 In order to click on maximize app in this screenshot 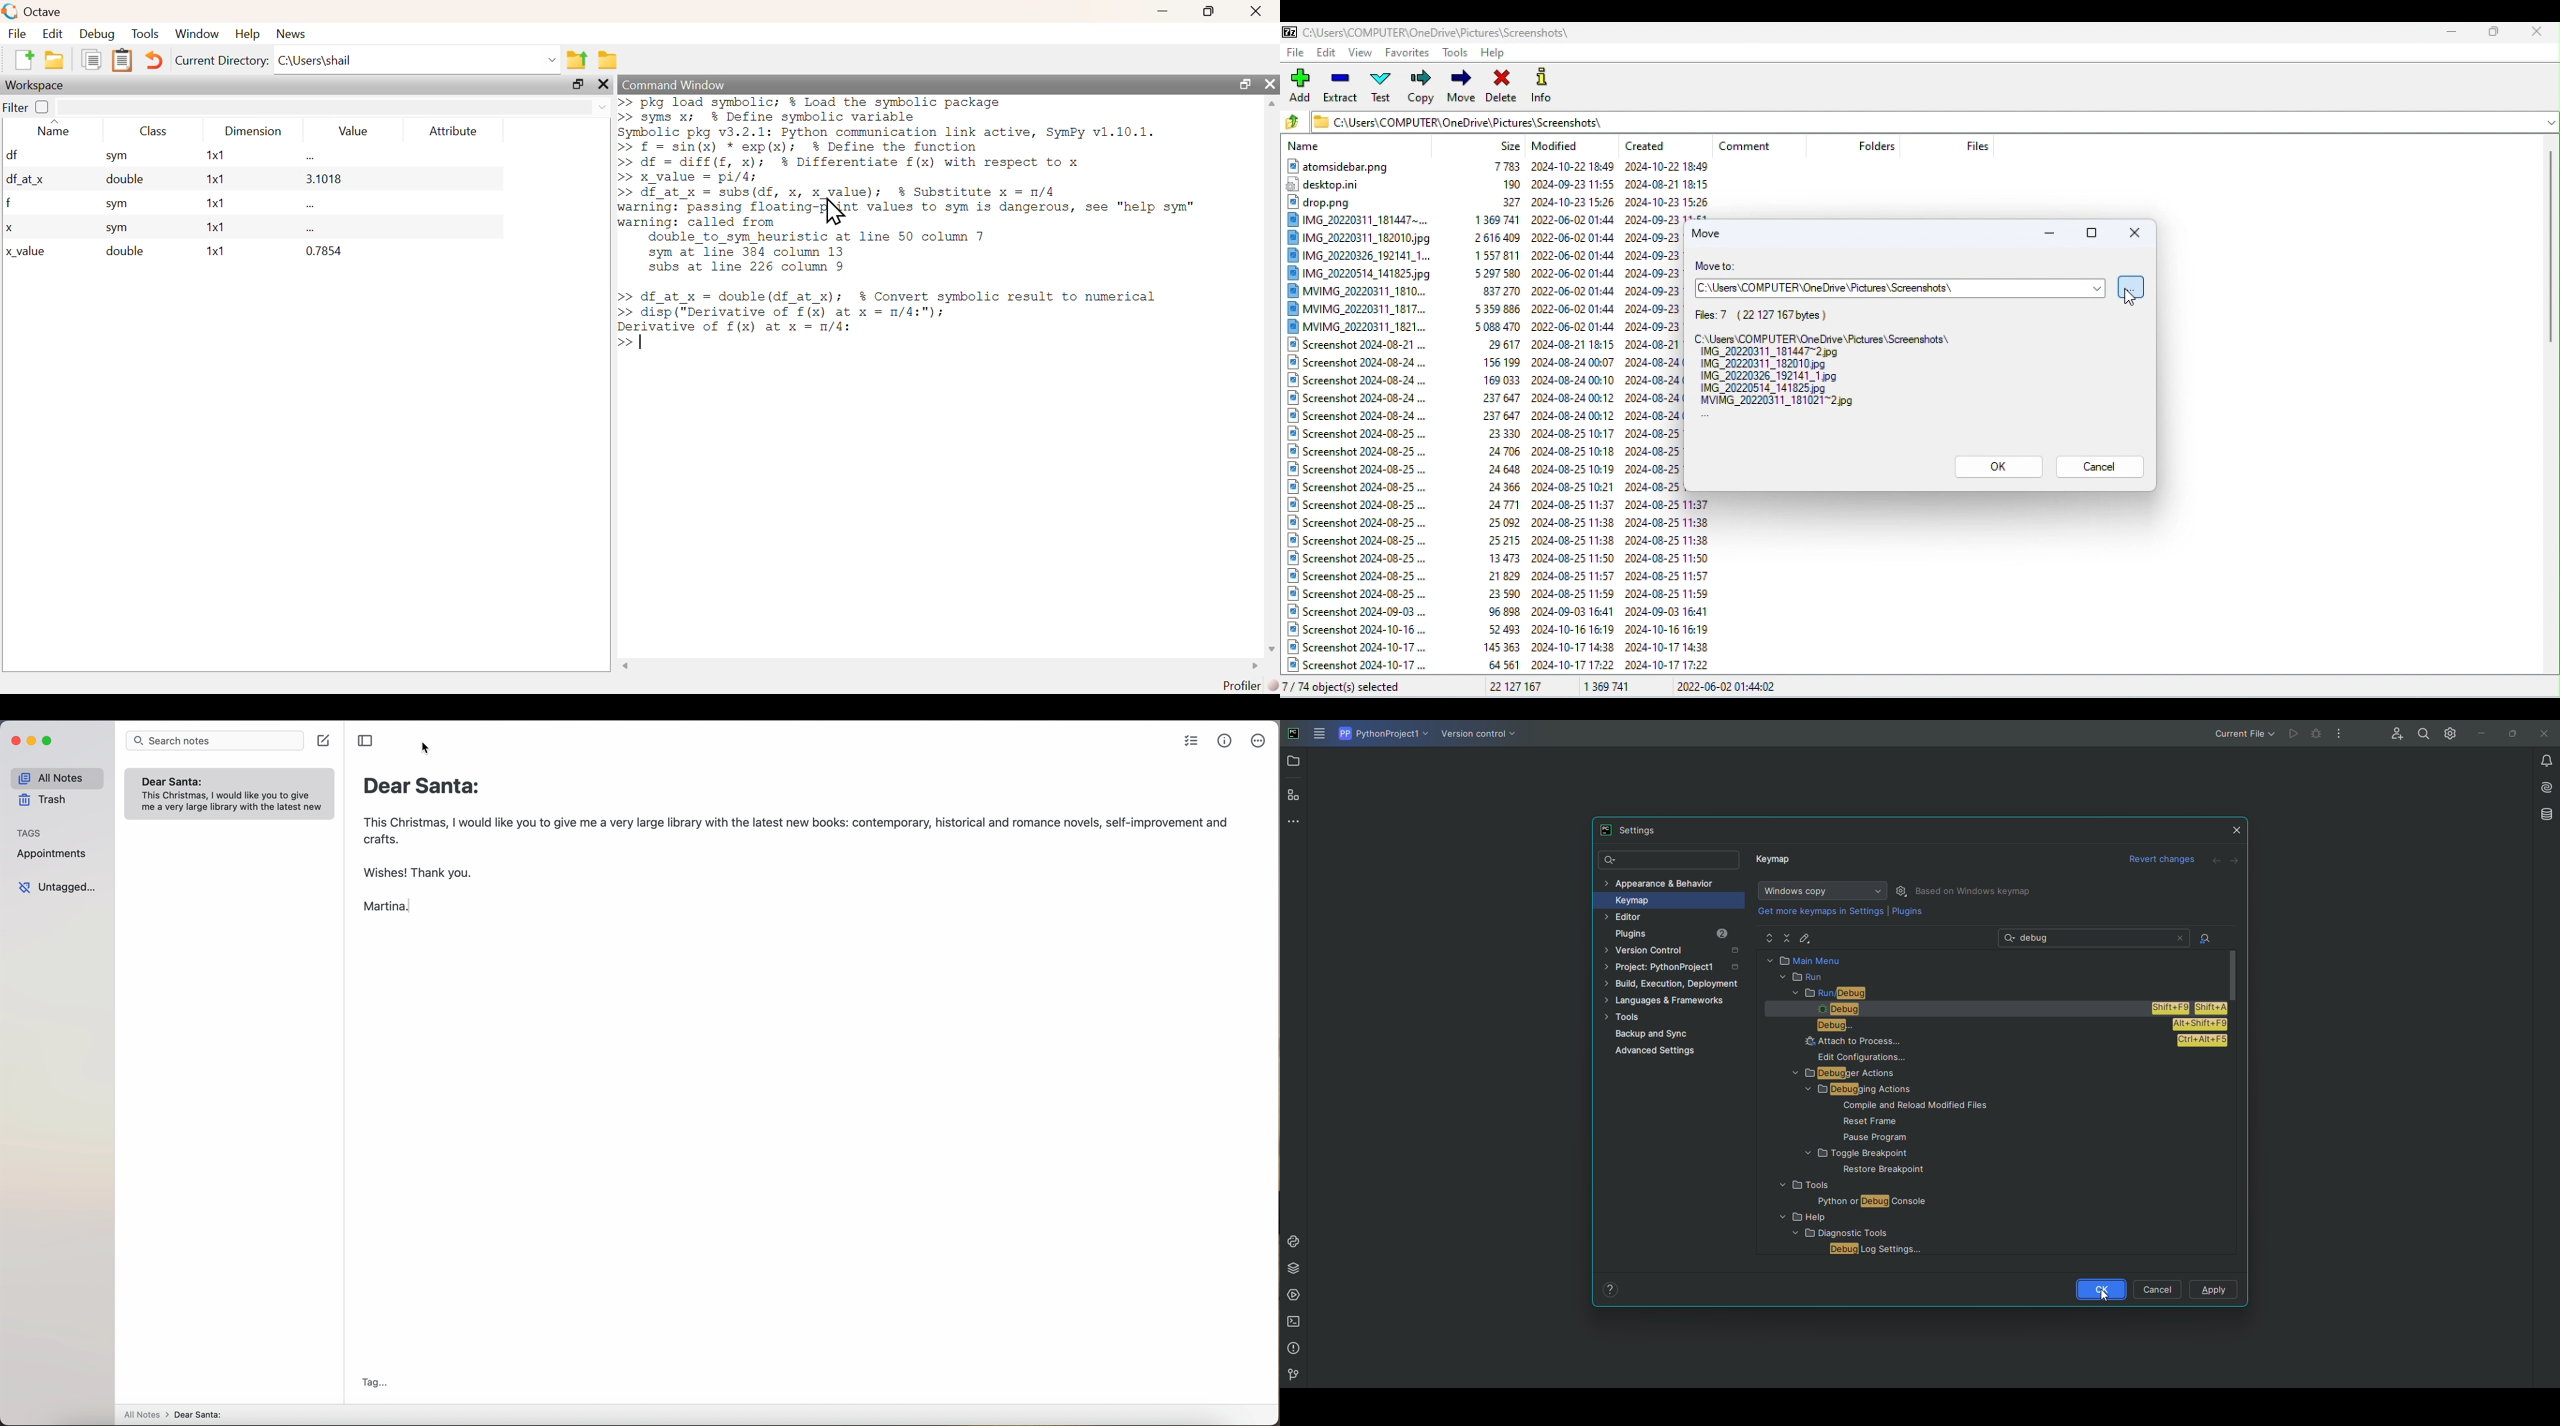, I will do `click(49, 740)`.